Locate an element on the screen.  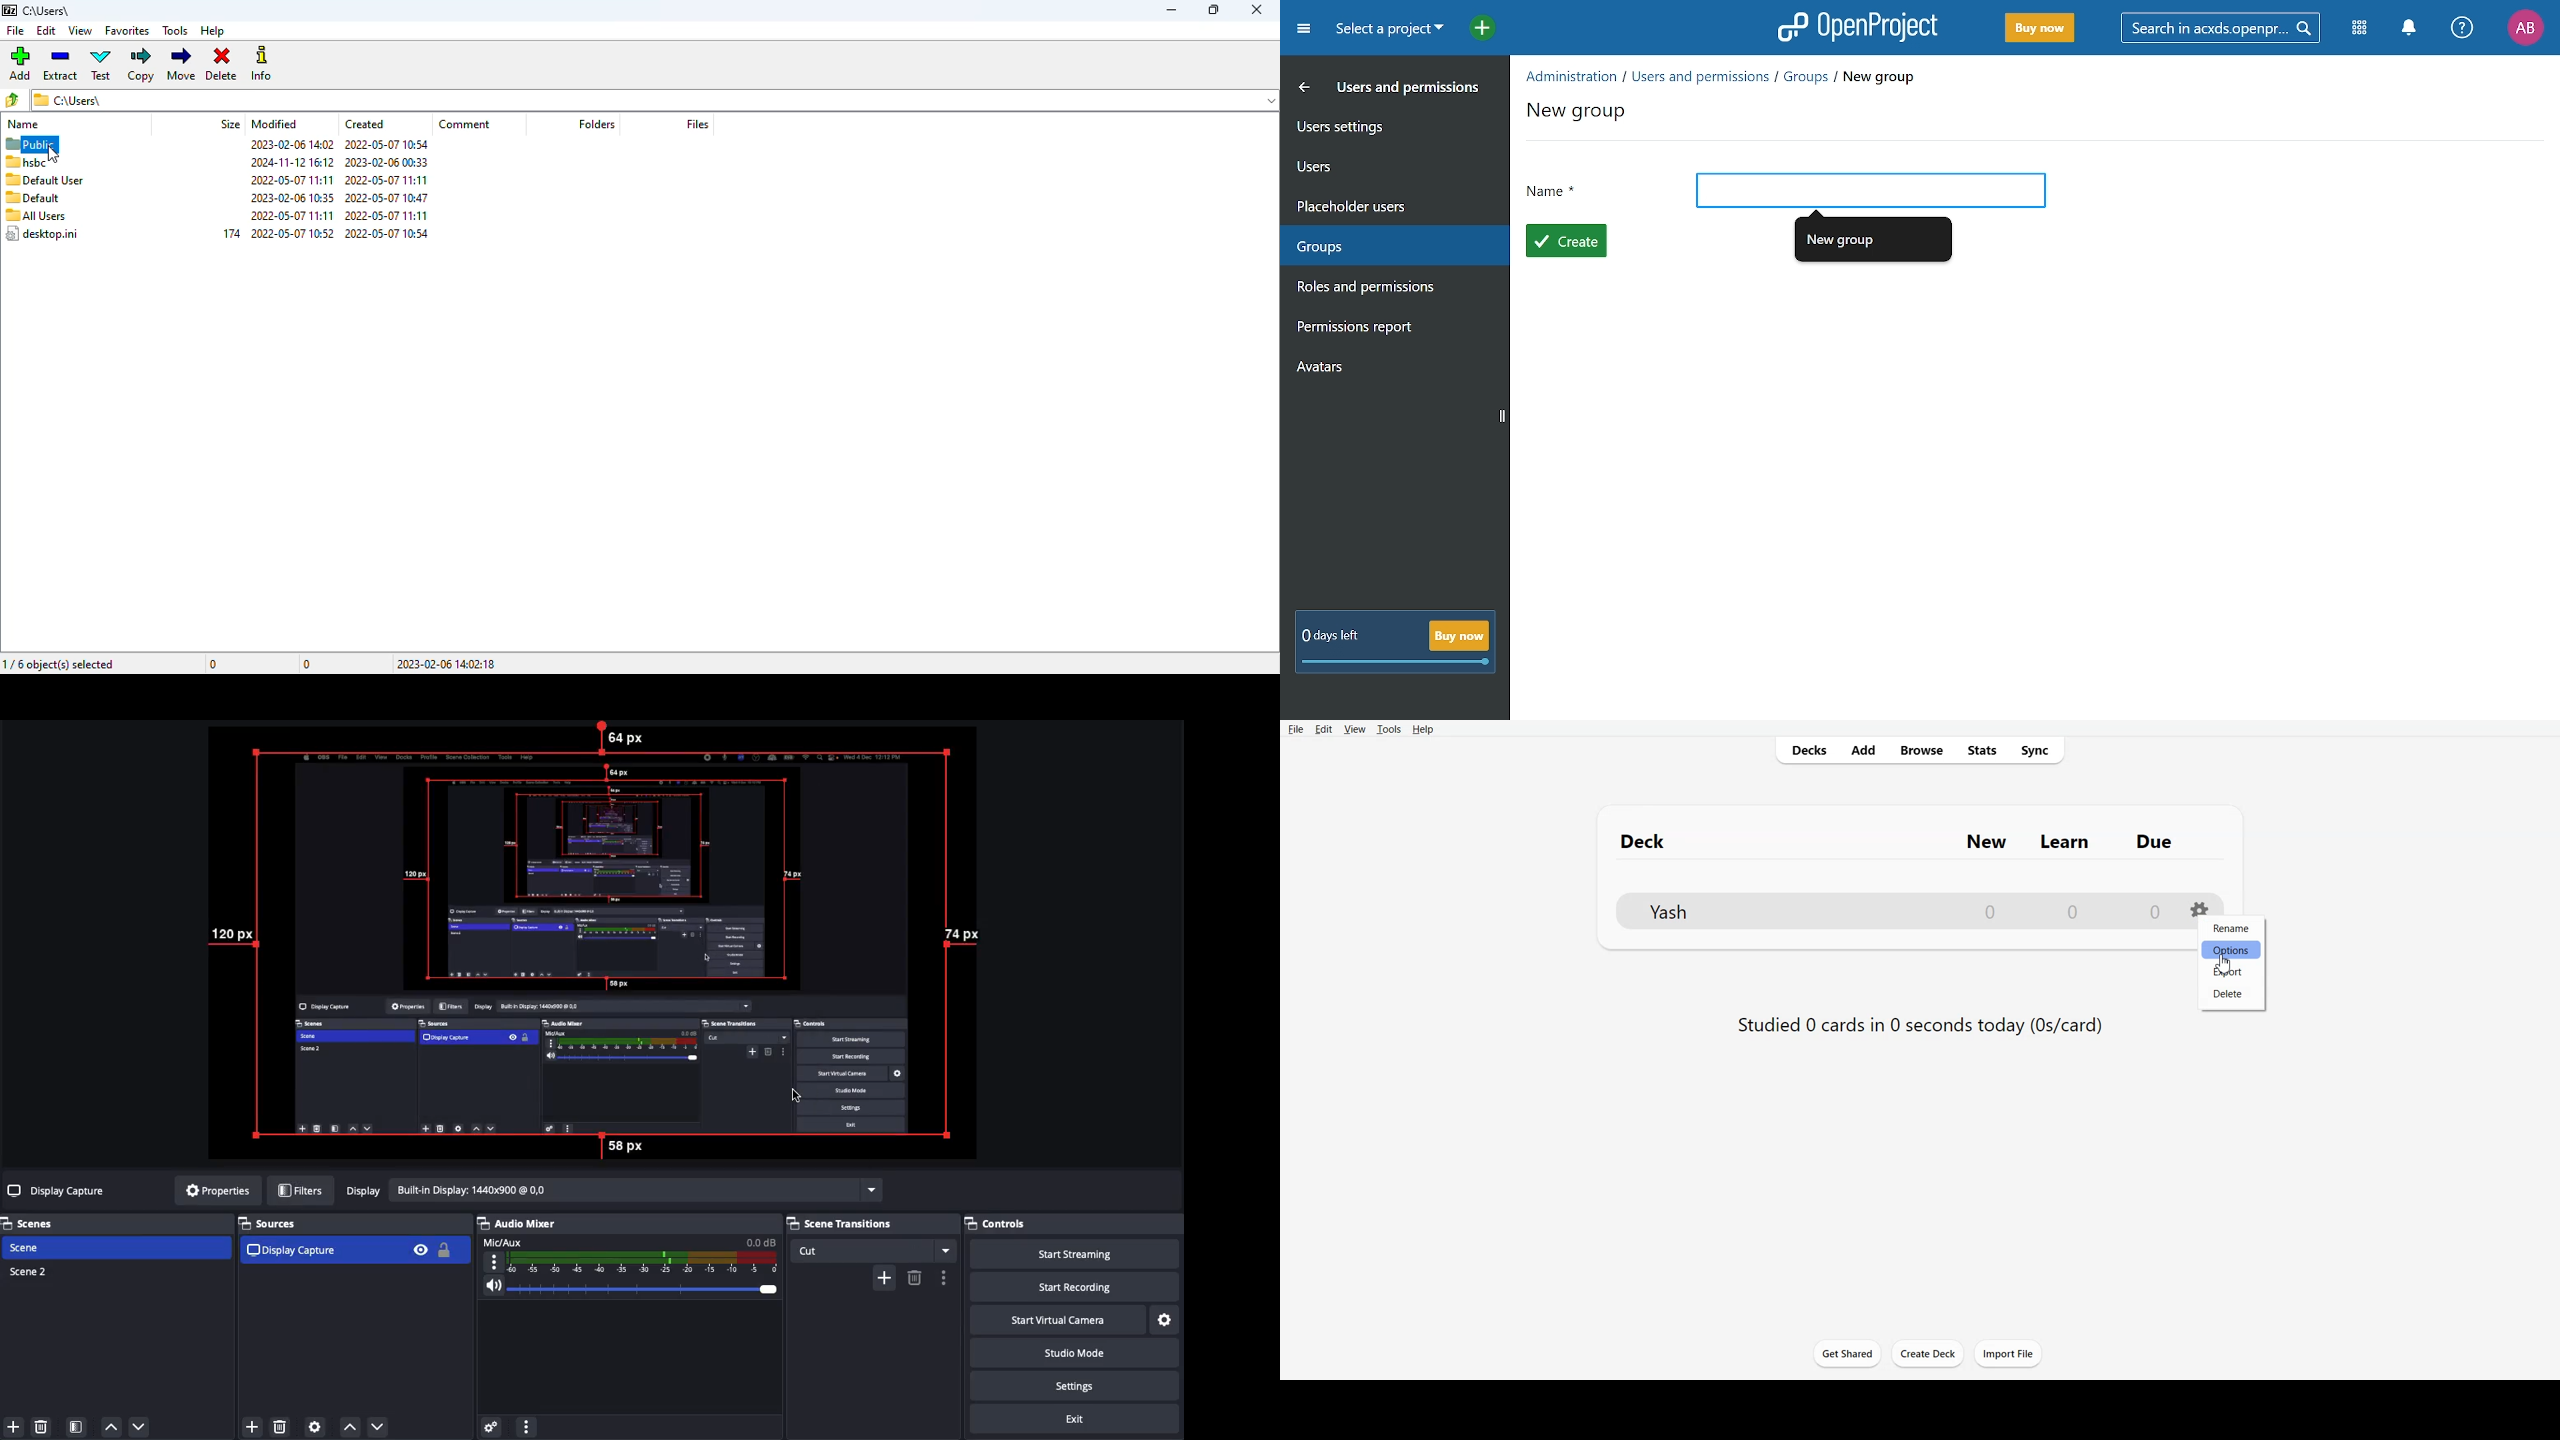
Fitters is located at coordinates (301, 1190).